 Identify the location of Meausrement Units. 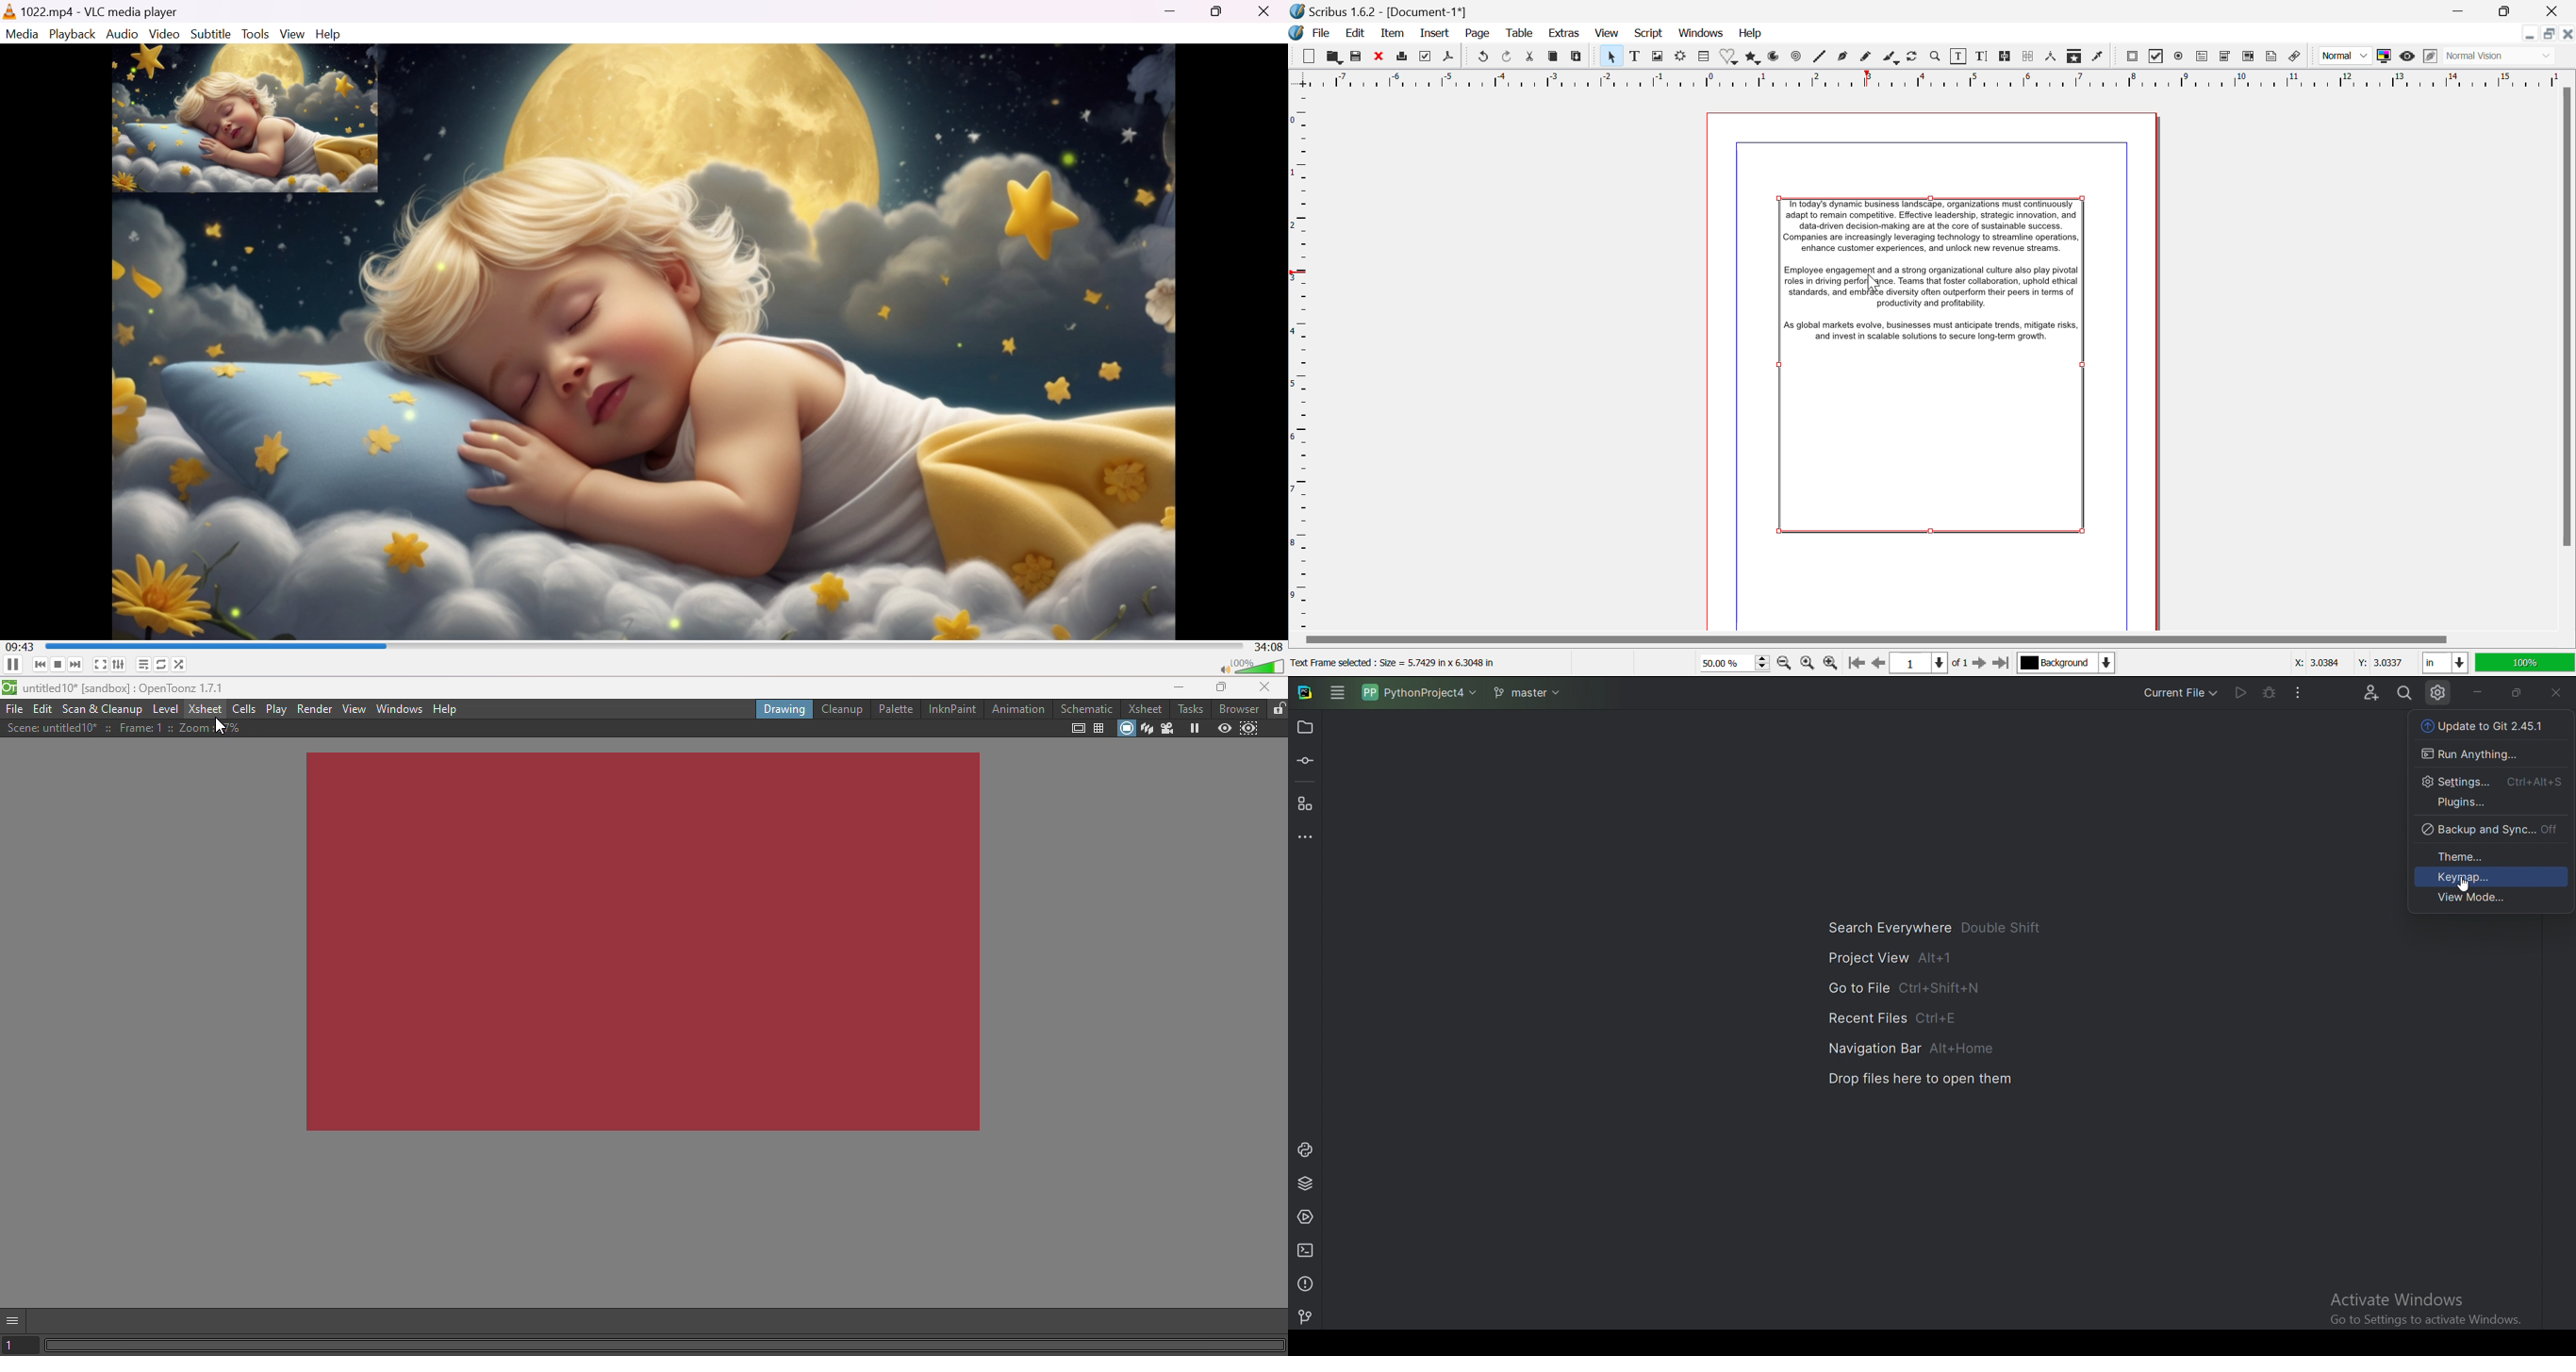
(2446, 664).